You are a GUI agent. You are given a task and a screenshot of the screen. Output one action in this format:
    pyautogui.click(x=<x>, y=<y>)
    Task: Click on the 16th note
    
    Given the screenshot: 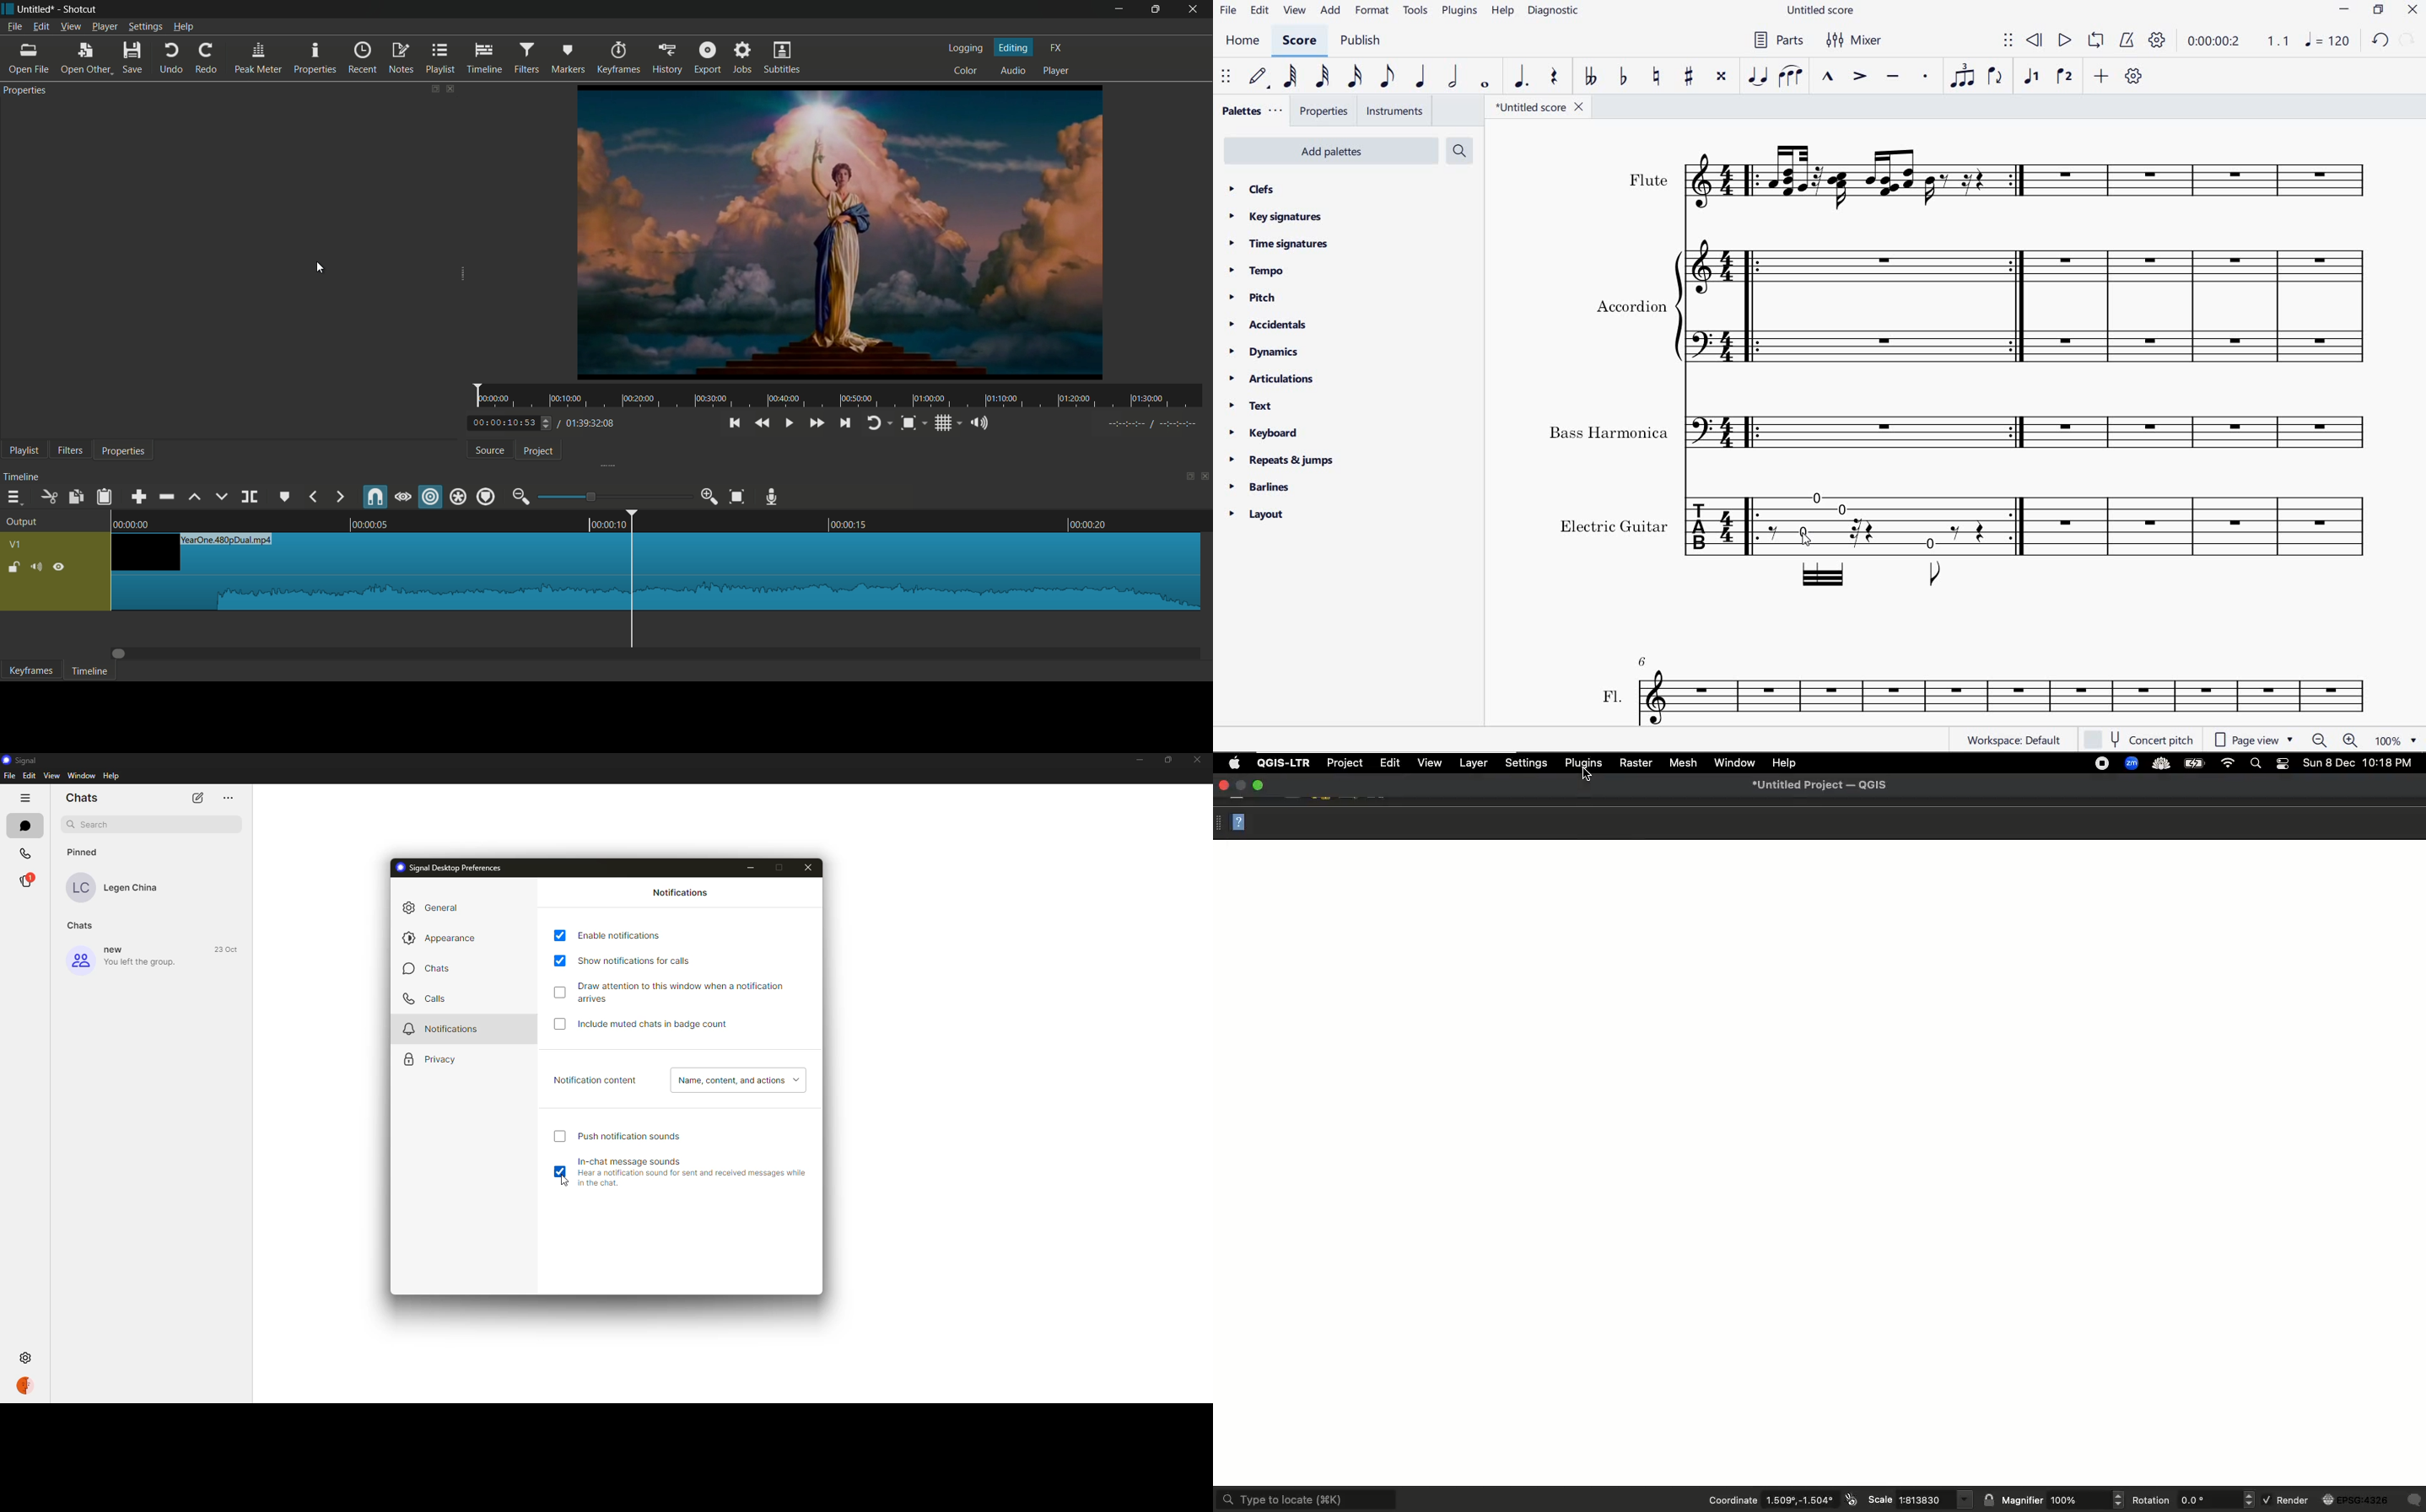 What is the action you would take?
    pyautogui.click(x=1355, y=75)
    